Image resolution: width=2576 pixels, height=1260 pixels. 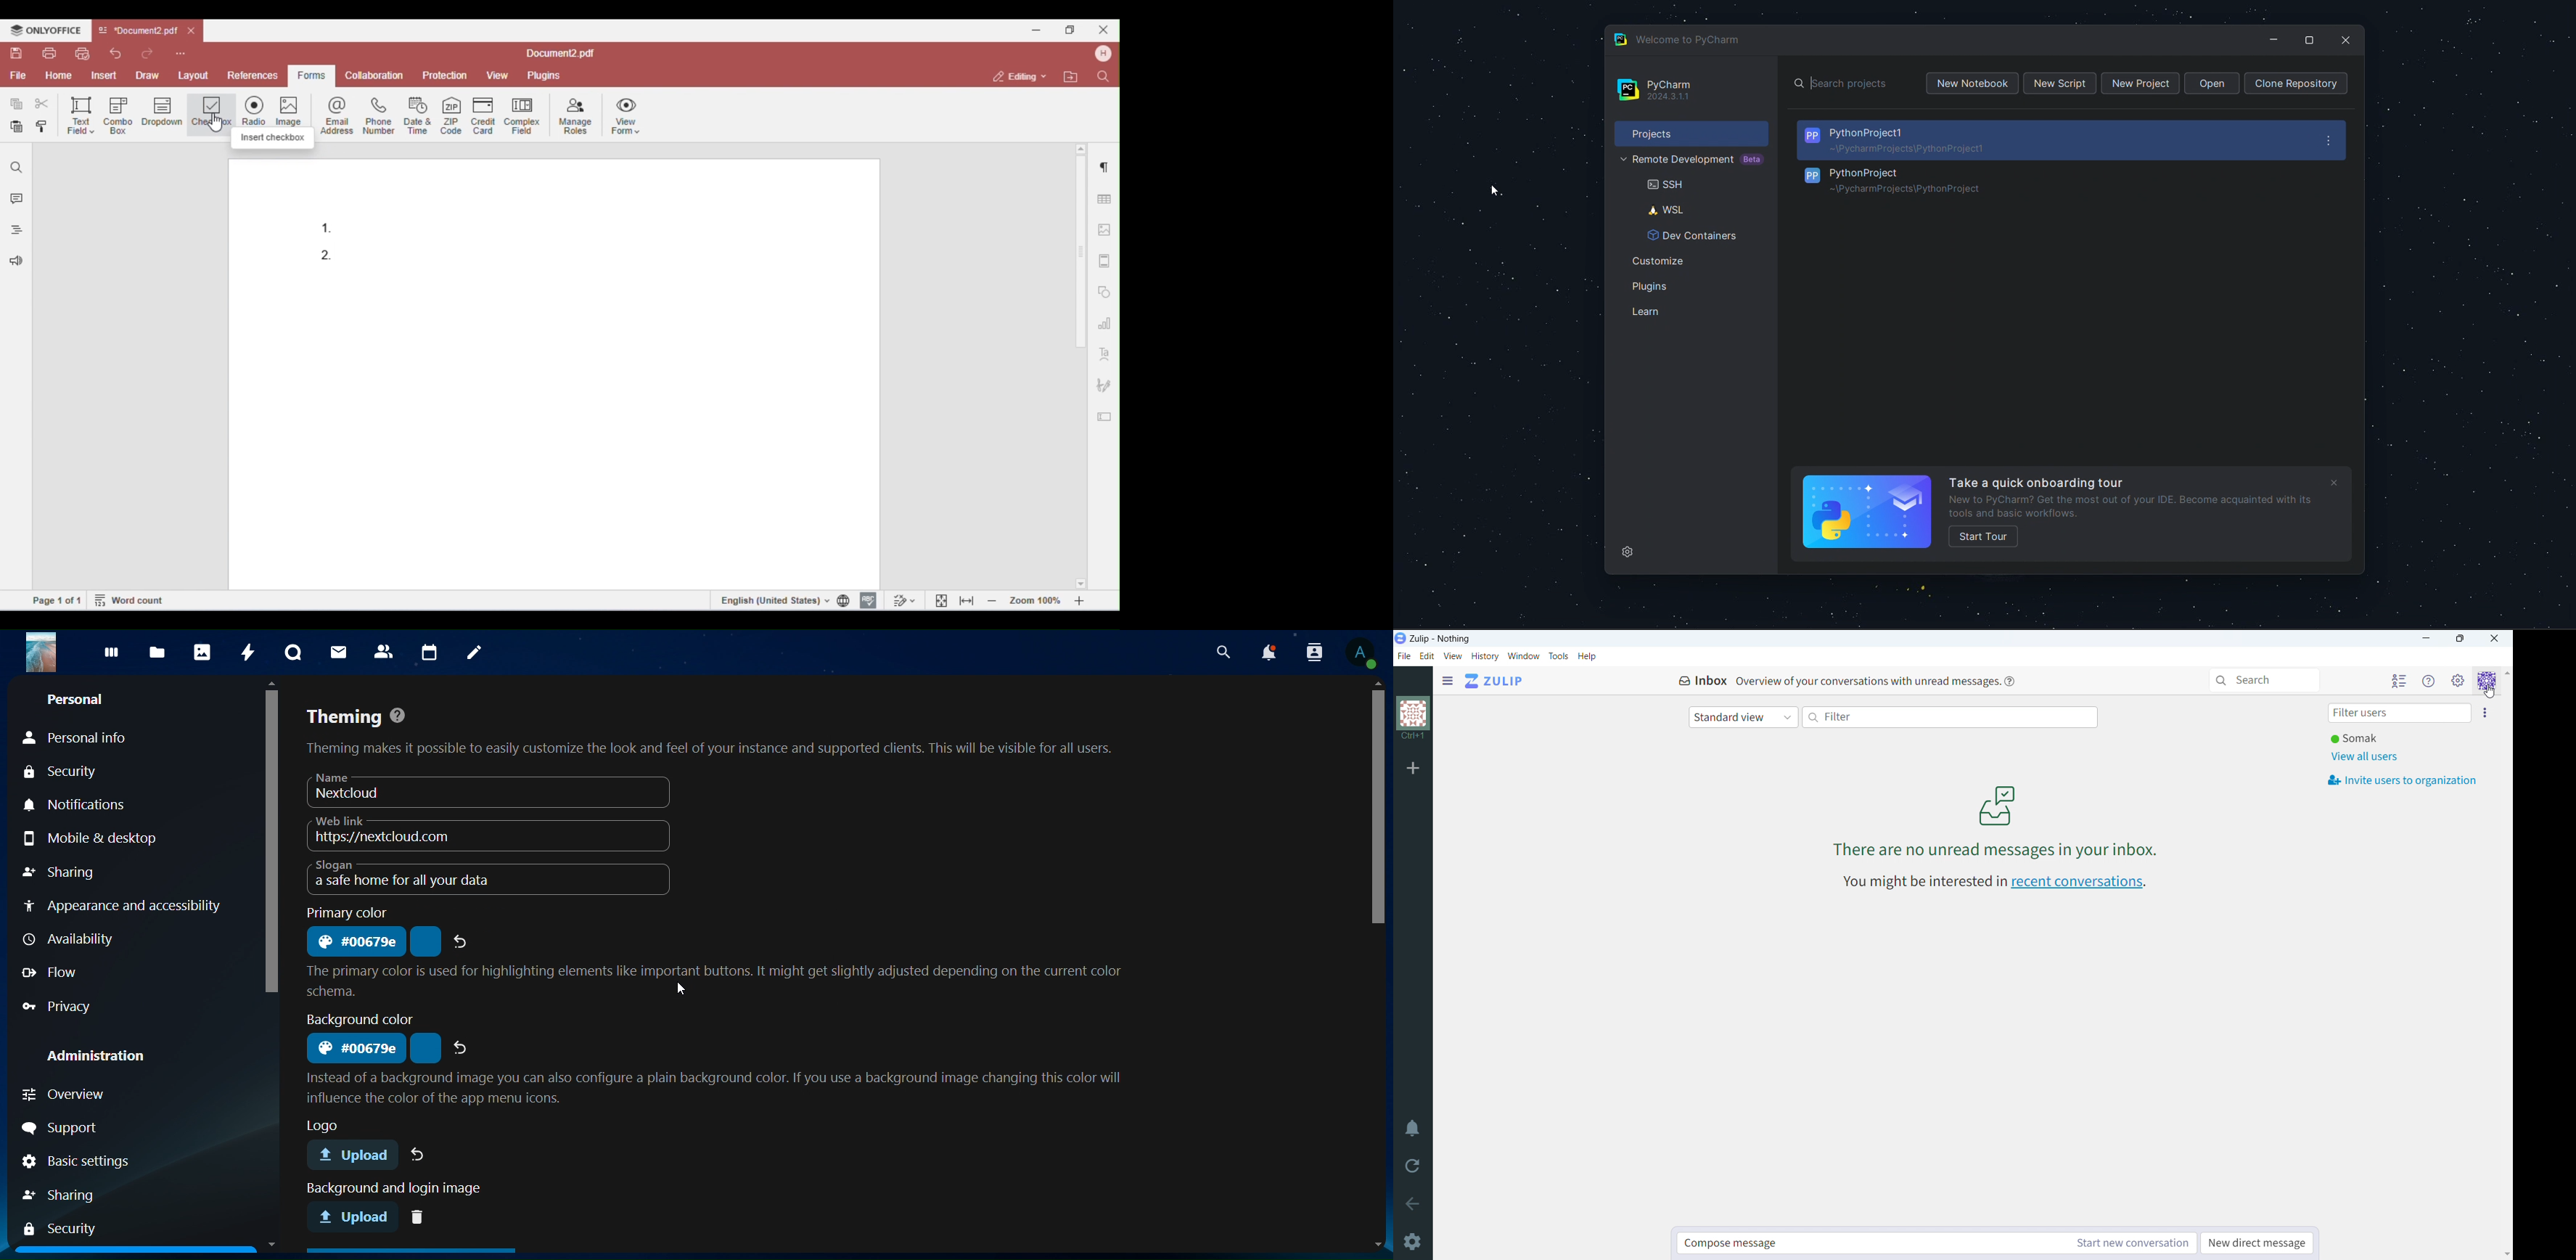 What do you see at coordinates (1969, 84) in the screenshot?
I see `new notebook` at bounding box center [1969, 84].